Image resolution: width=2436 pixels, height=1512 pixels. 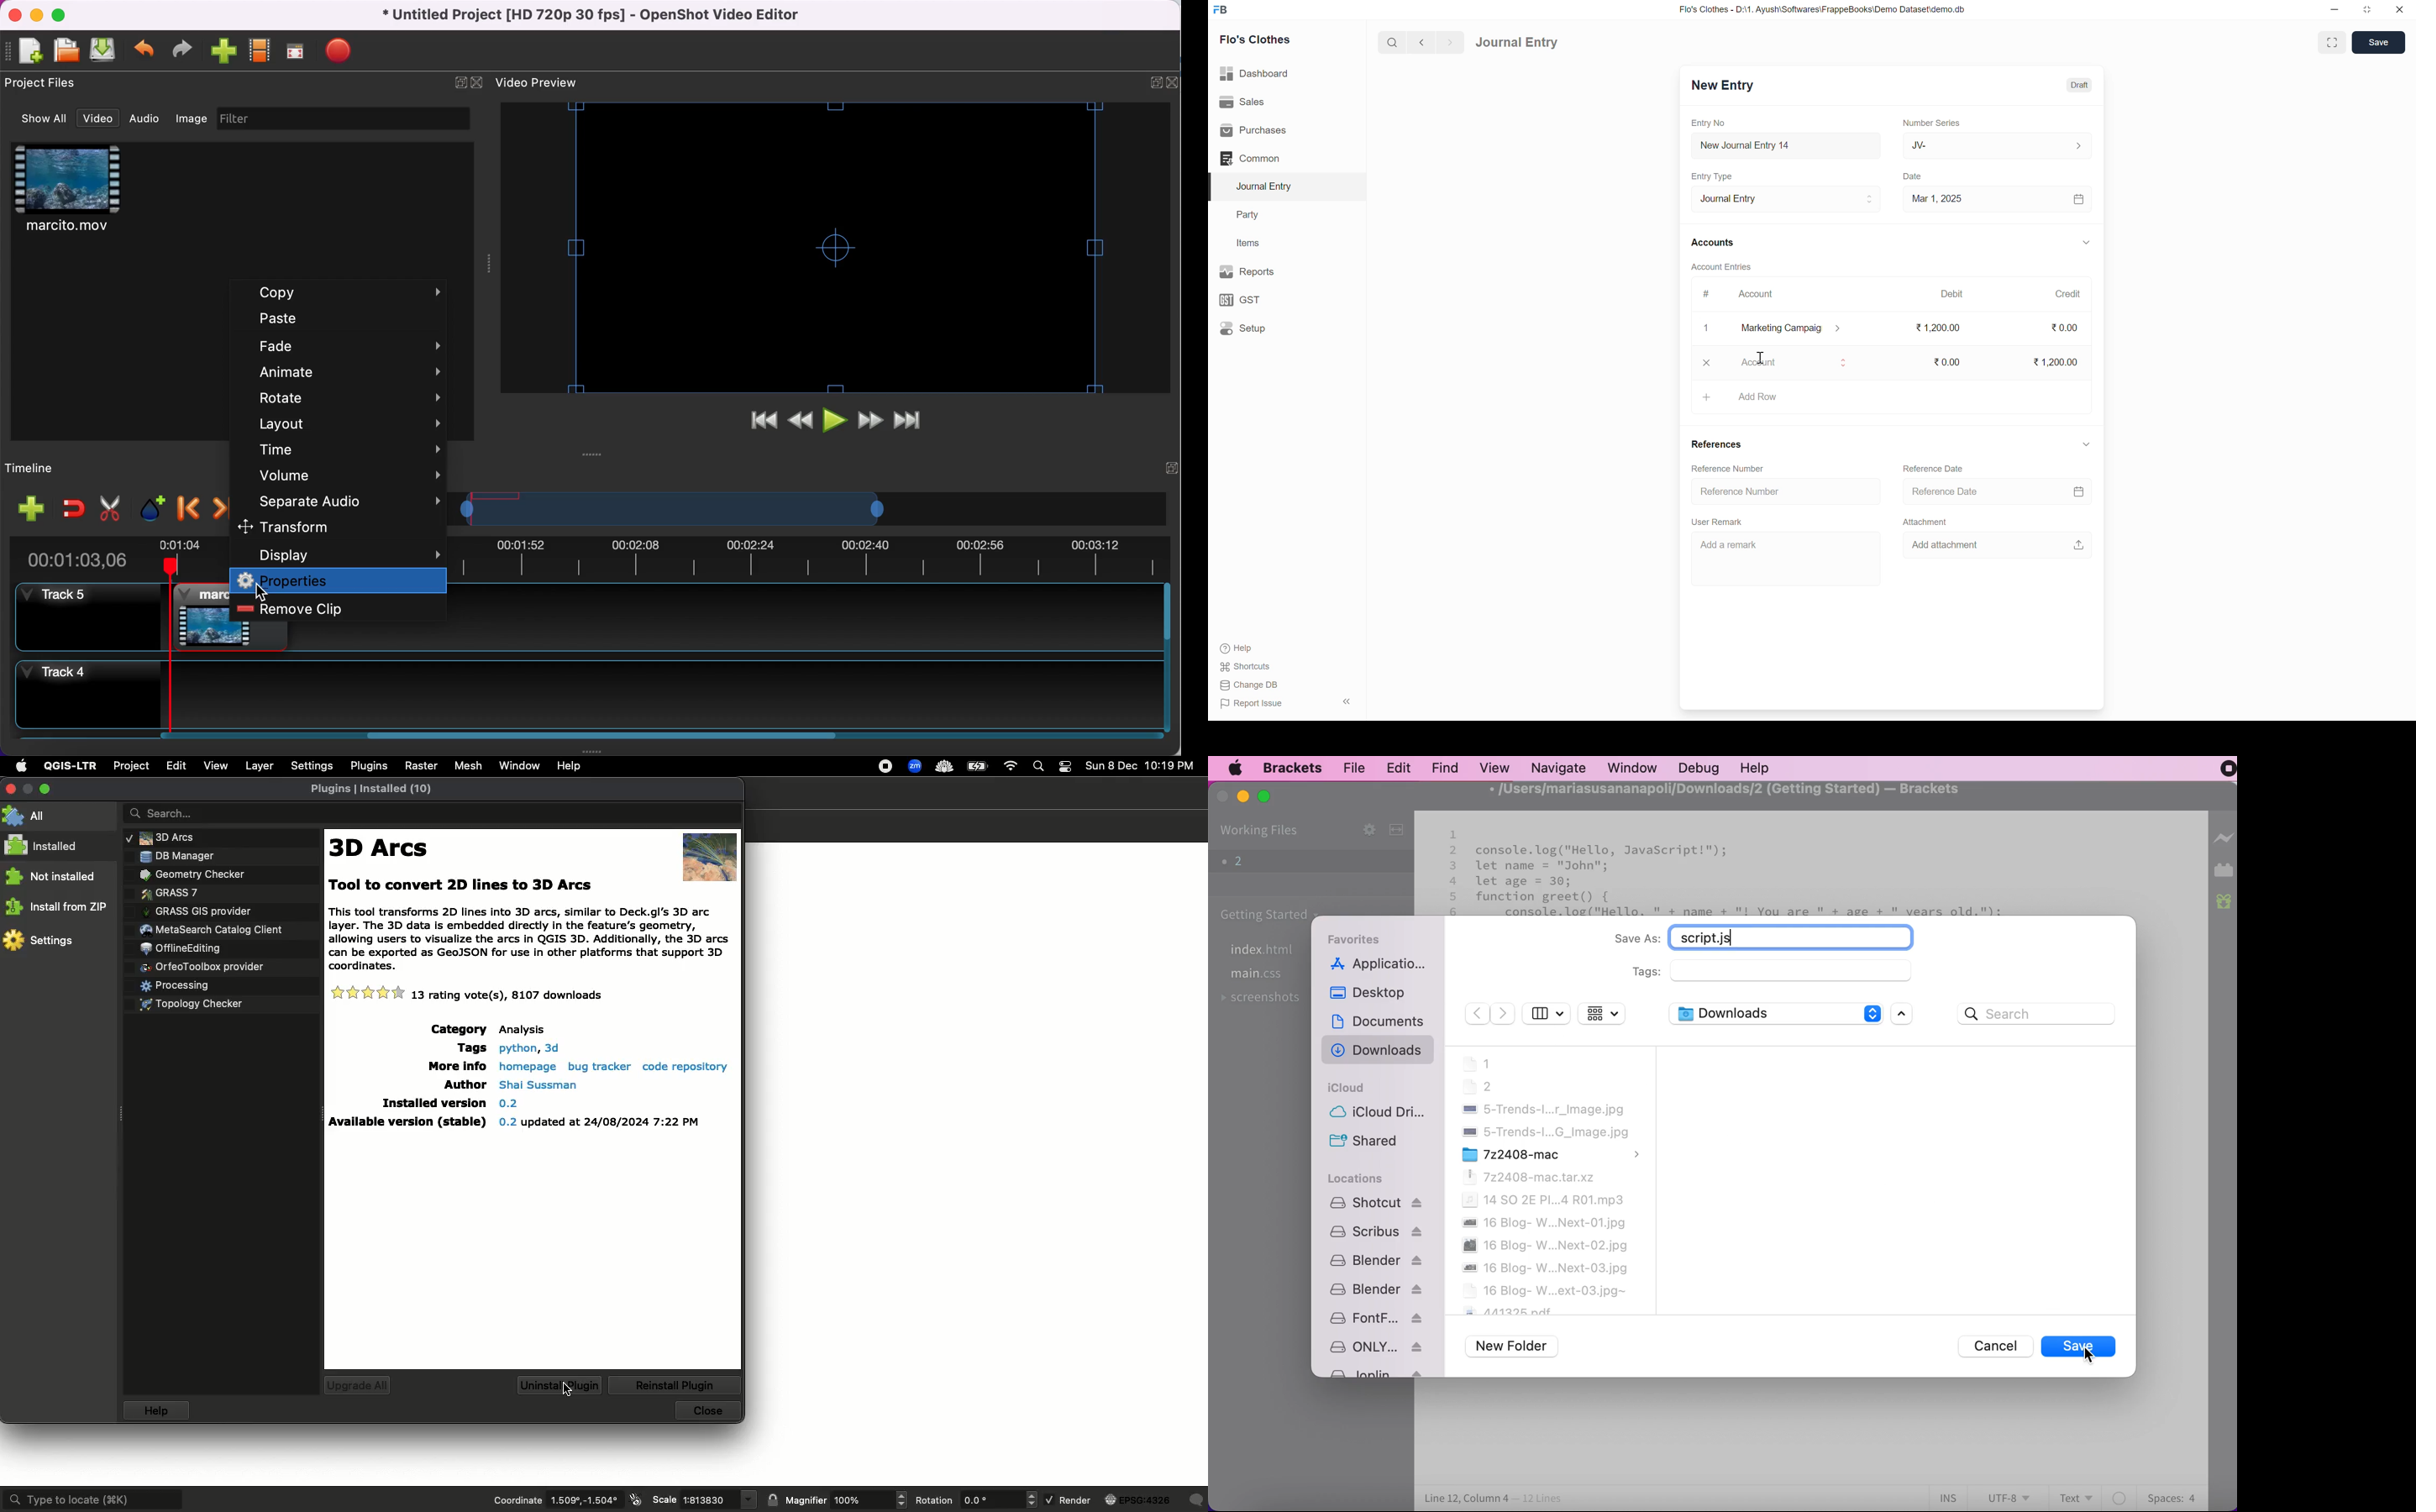 What do you see at coordinates (1720, 790) in the screenshot?
I see `/Users/mariasusananapoli/Downloads/2 (Getting Started) — Brackets` at bounding box center [1720, 790].